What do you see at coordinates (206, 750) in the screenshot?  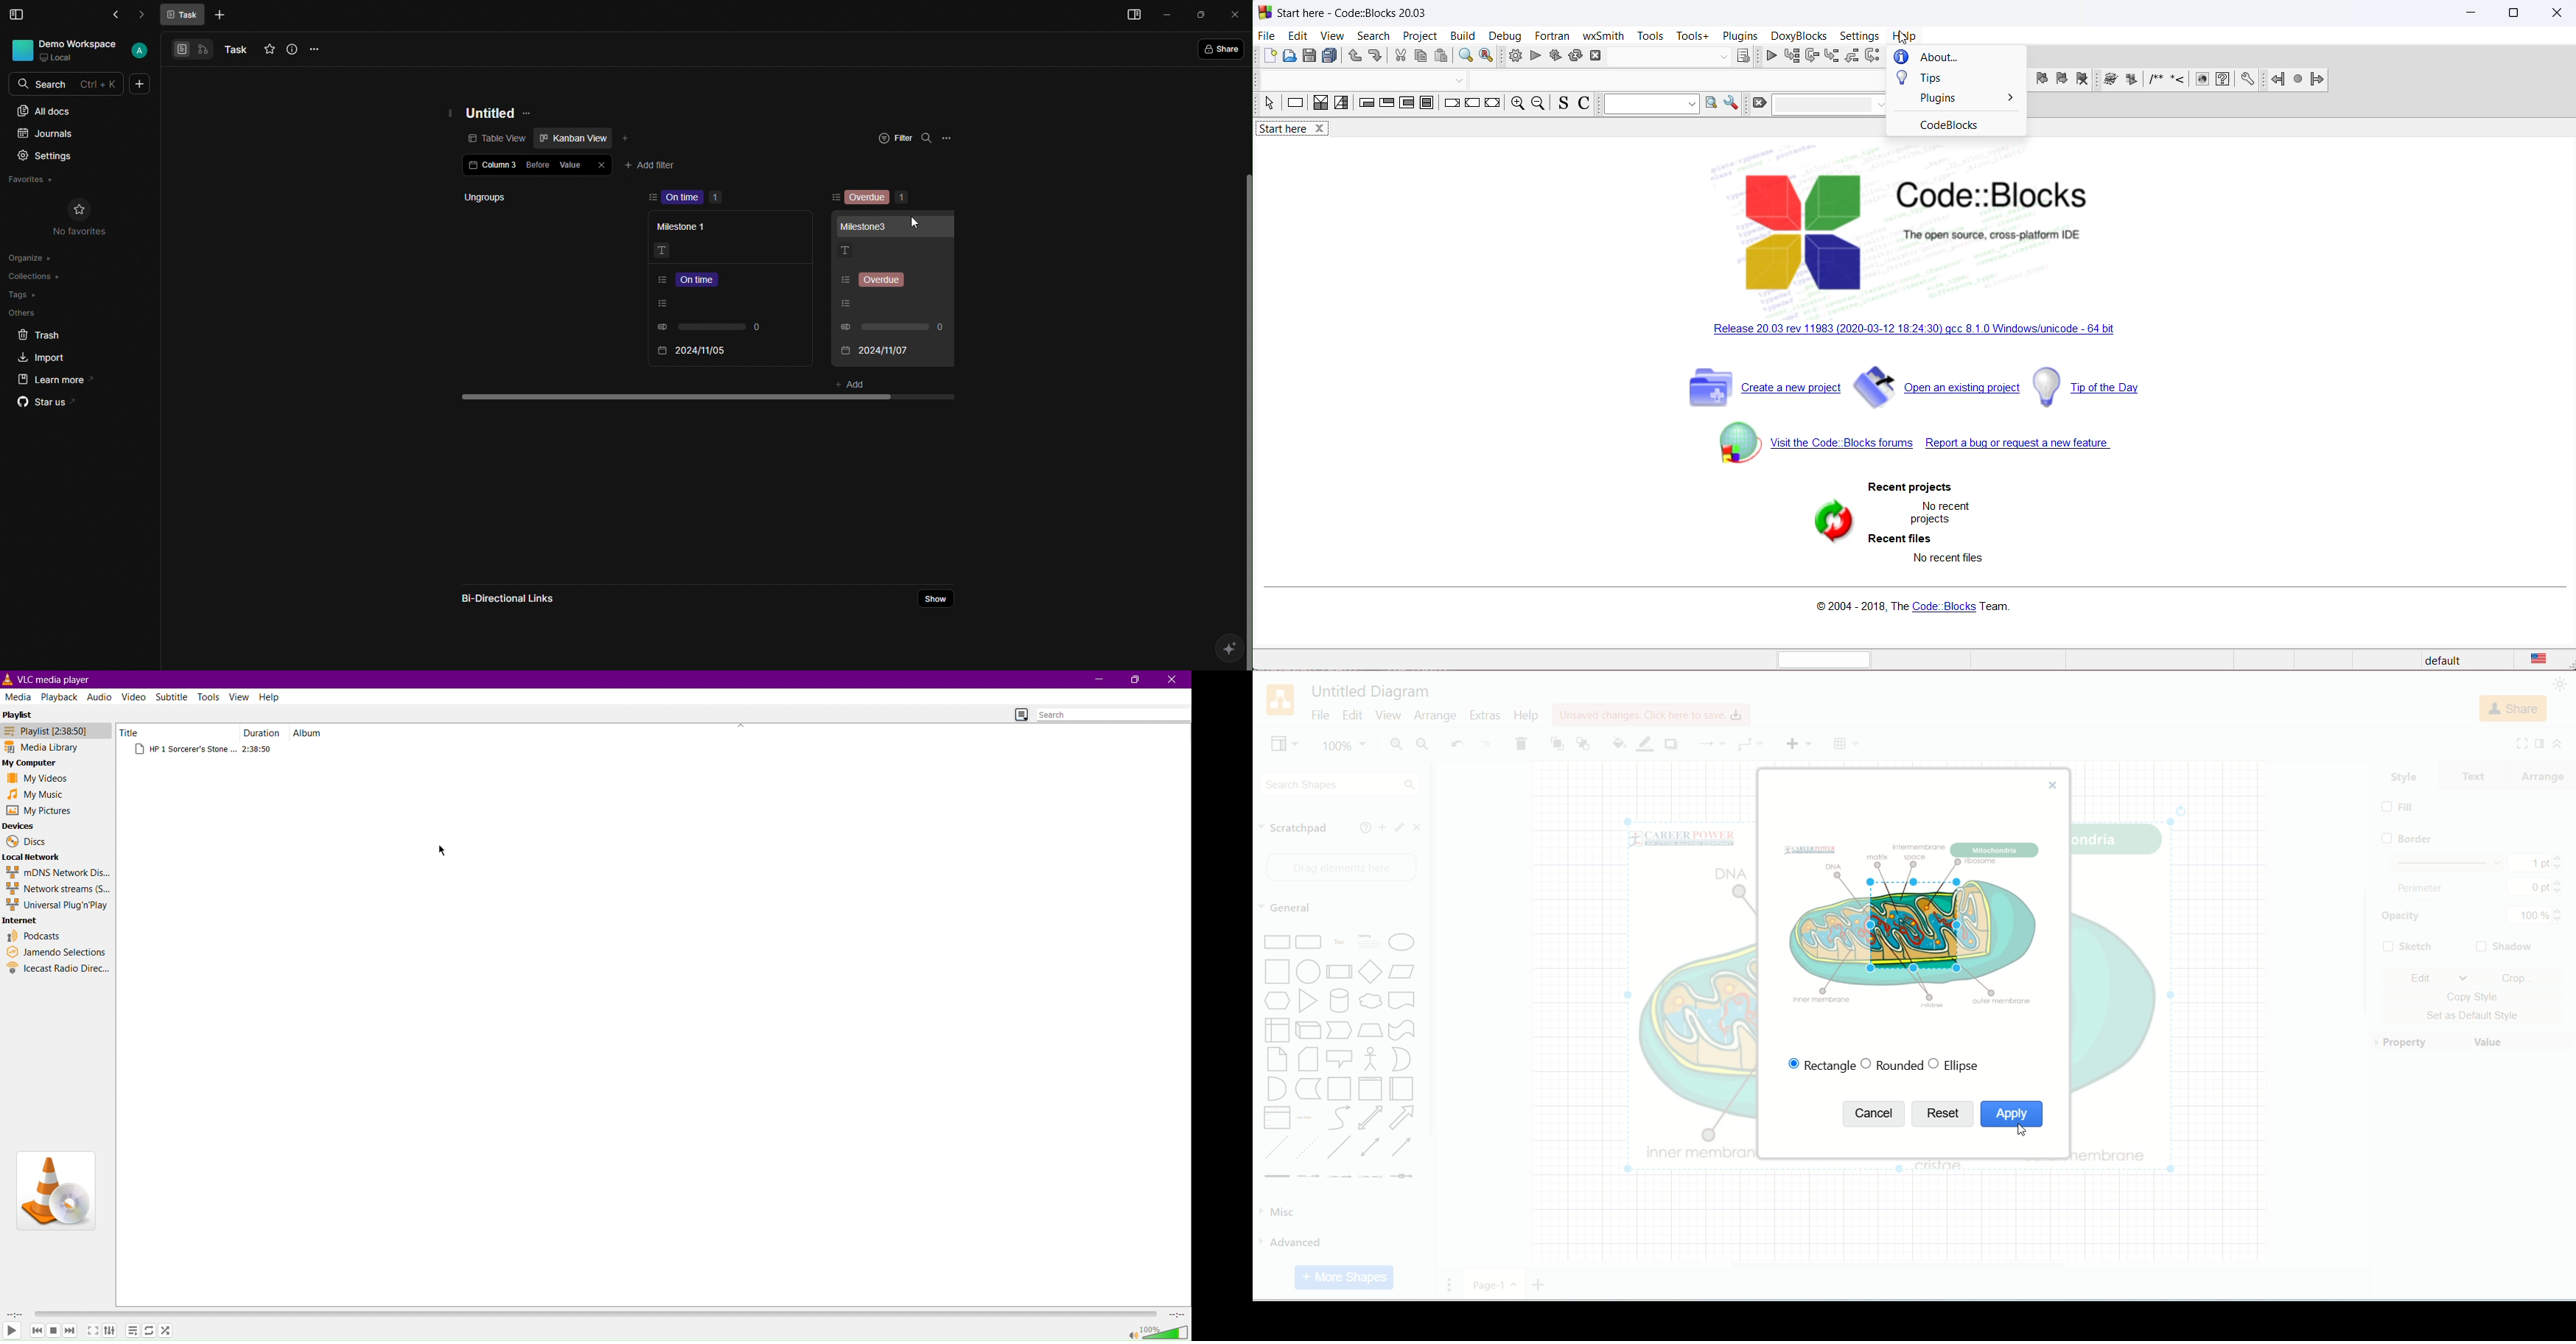 I see `Added file to playlist` at bounding box center [206, 750].